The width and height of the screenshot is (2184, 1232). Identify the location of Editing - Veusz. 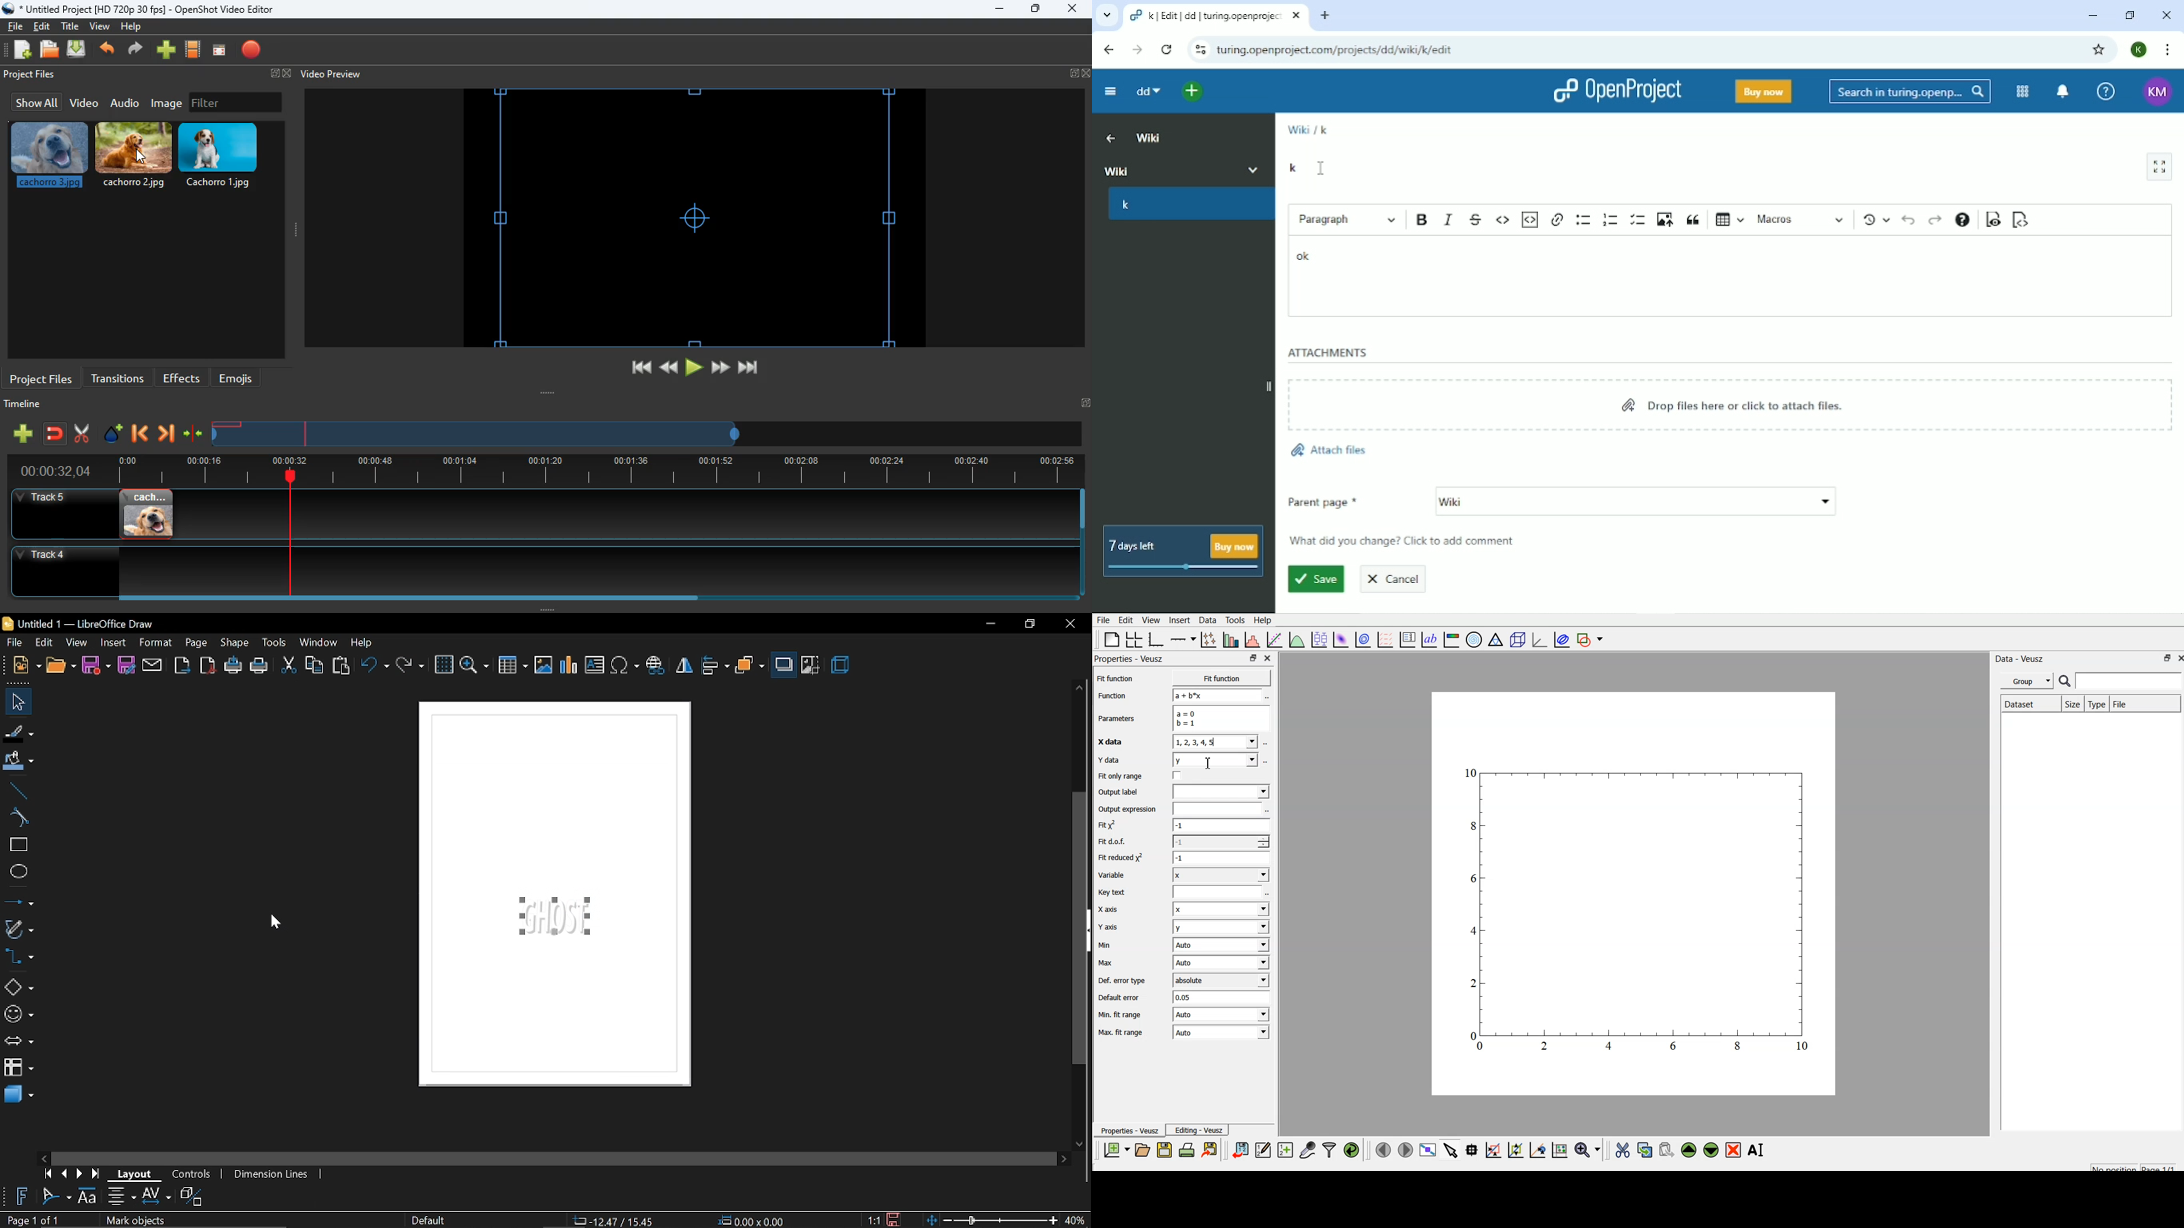
(1202, 1130).